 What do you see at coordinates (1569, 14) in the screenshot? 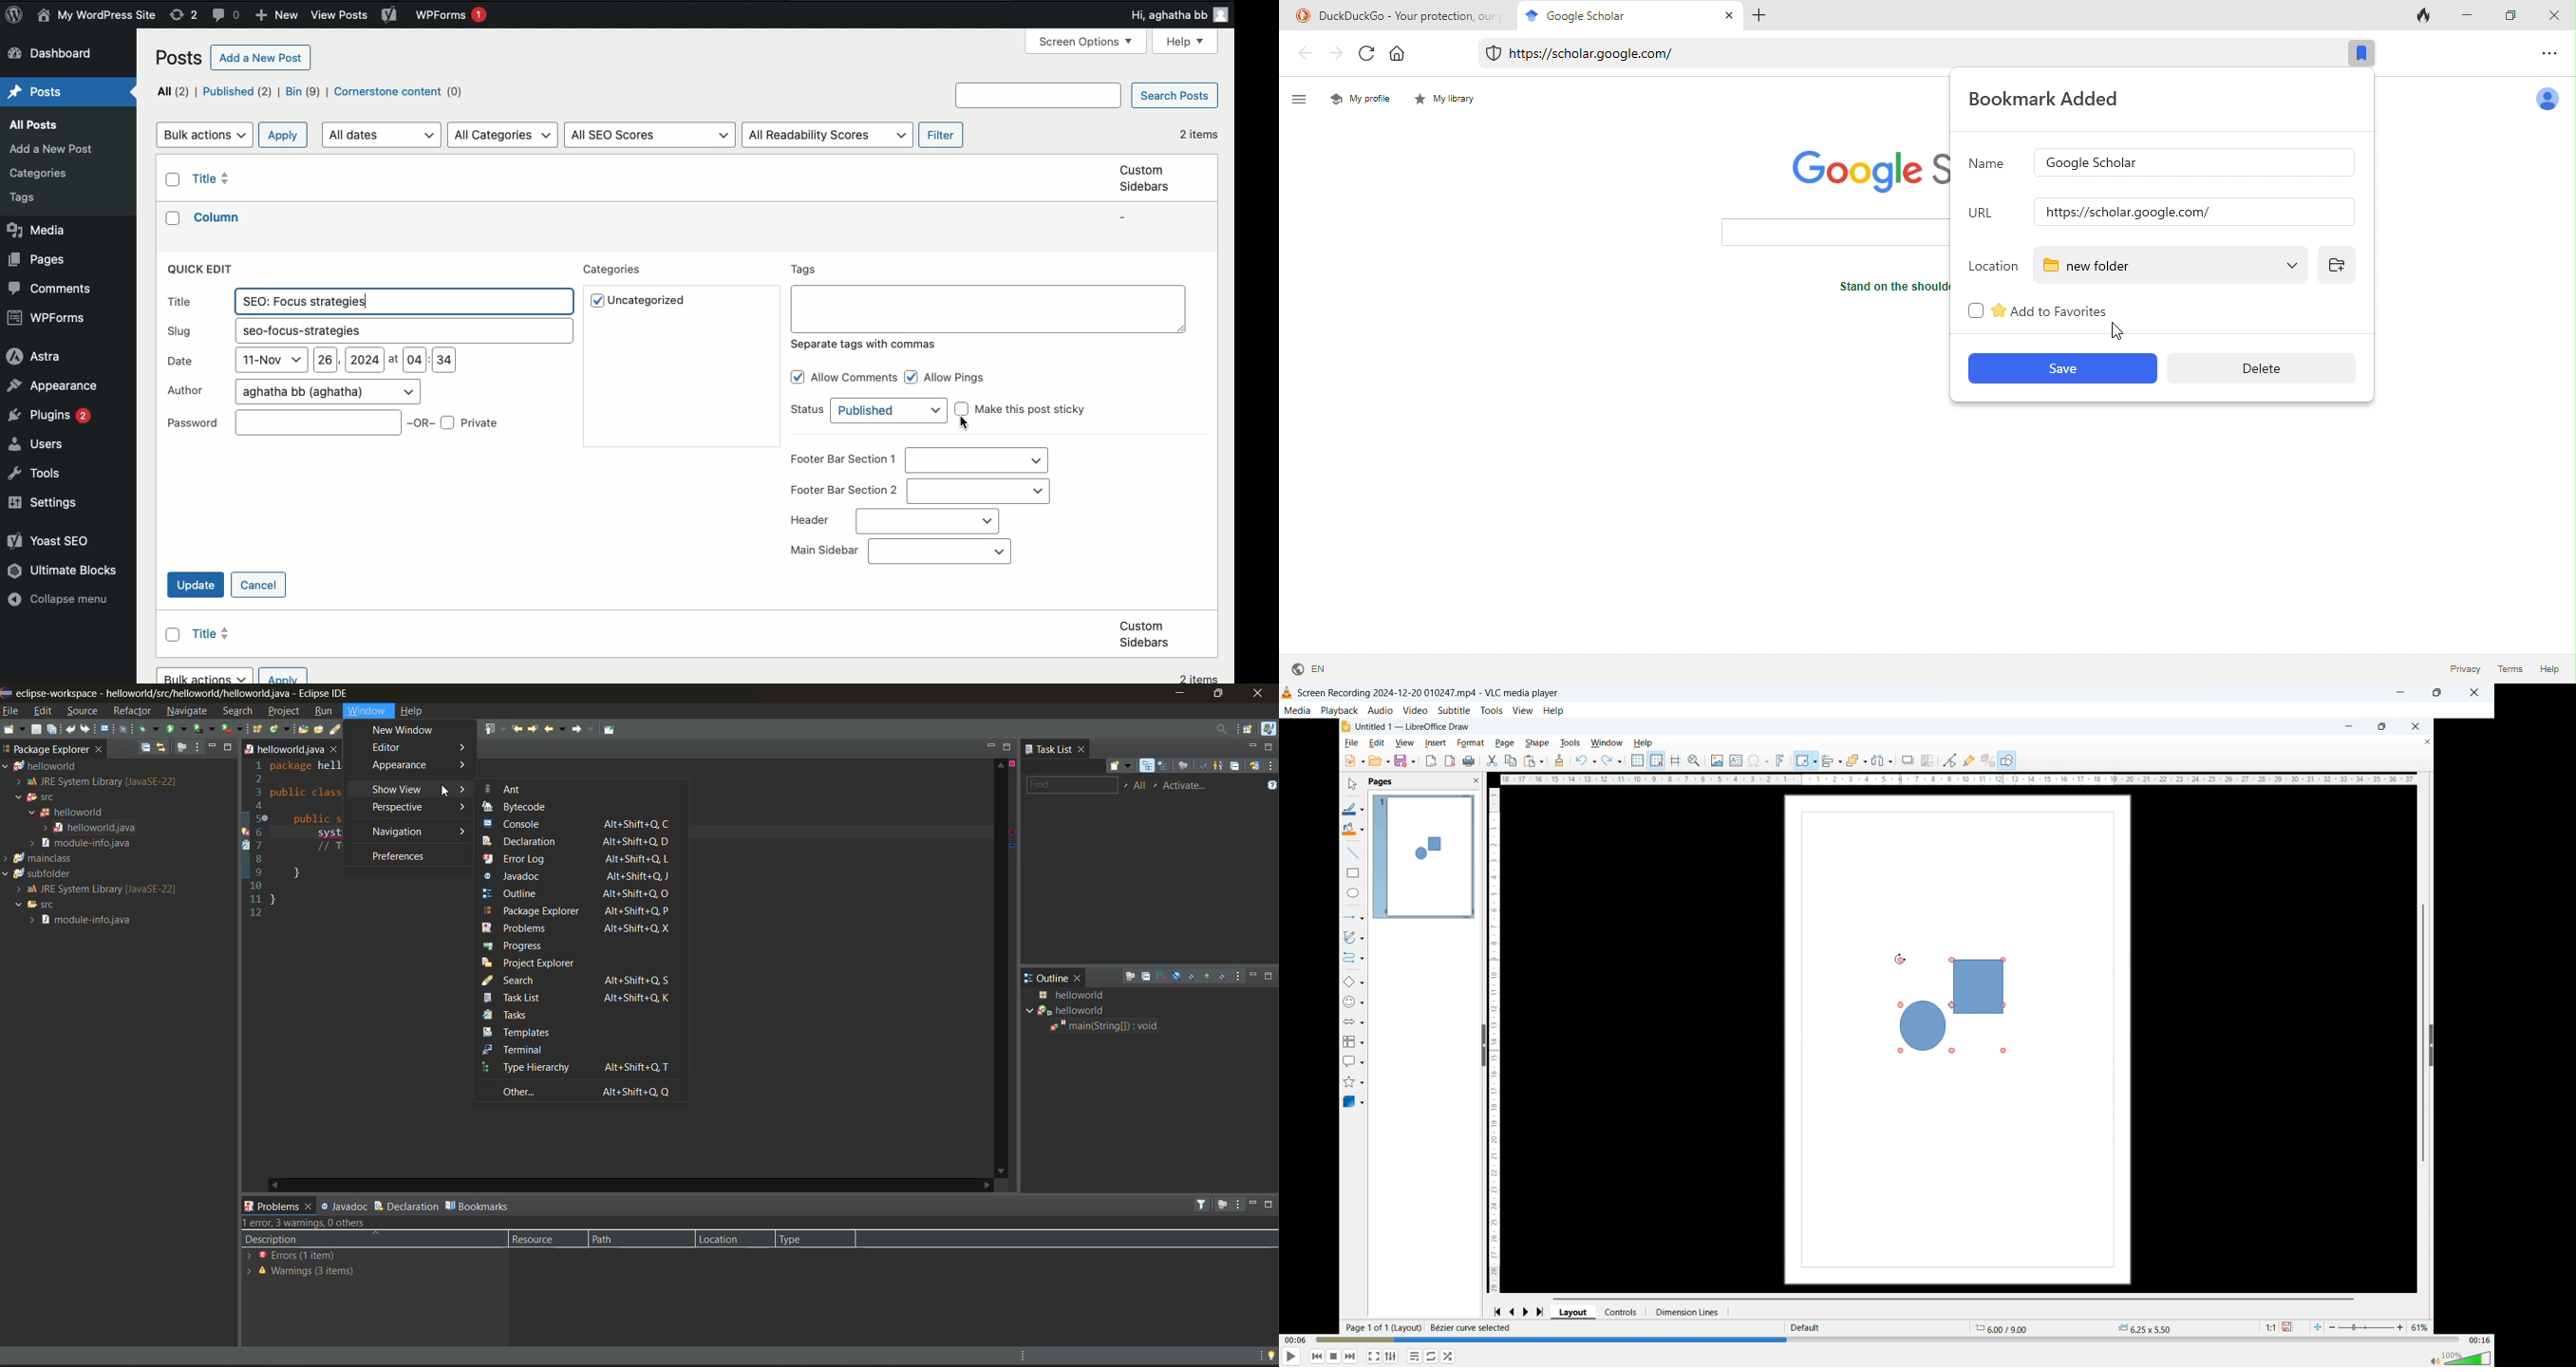
I see `google scholar` at bounding box center [1569, 14].